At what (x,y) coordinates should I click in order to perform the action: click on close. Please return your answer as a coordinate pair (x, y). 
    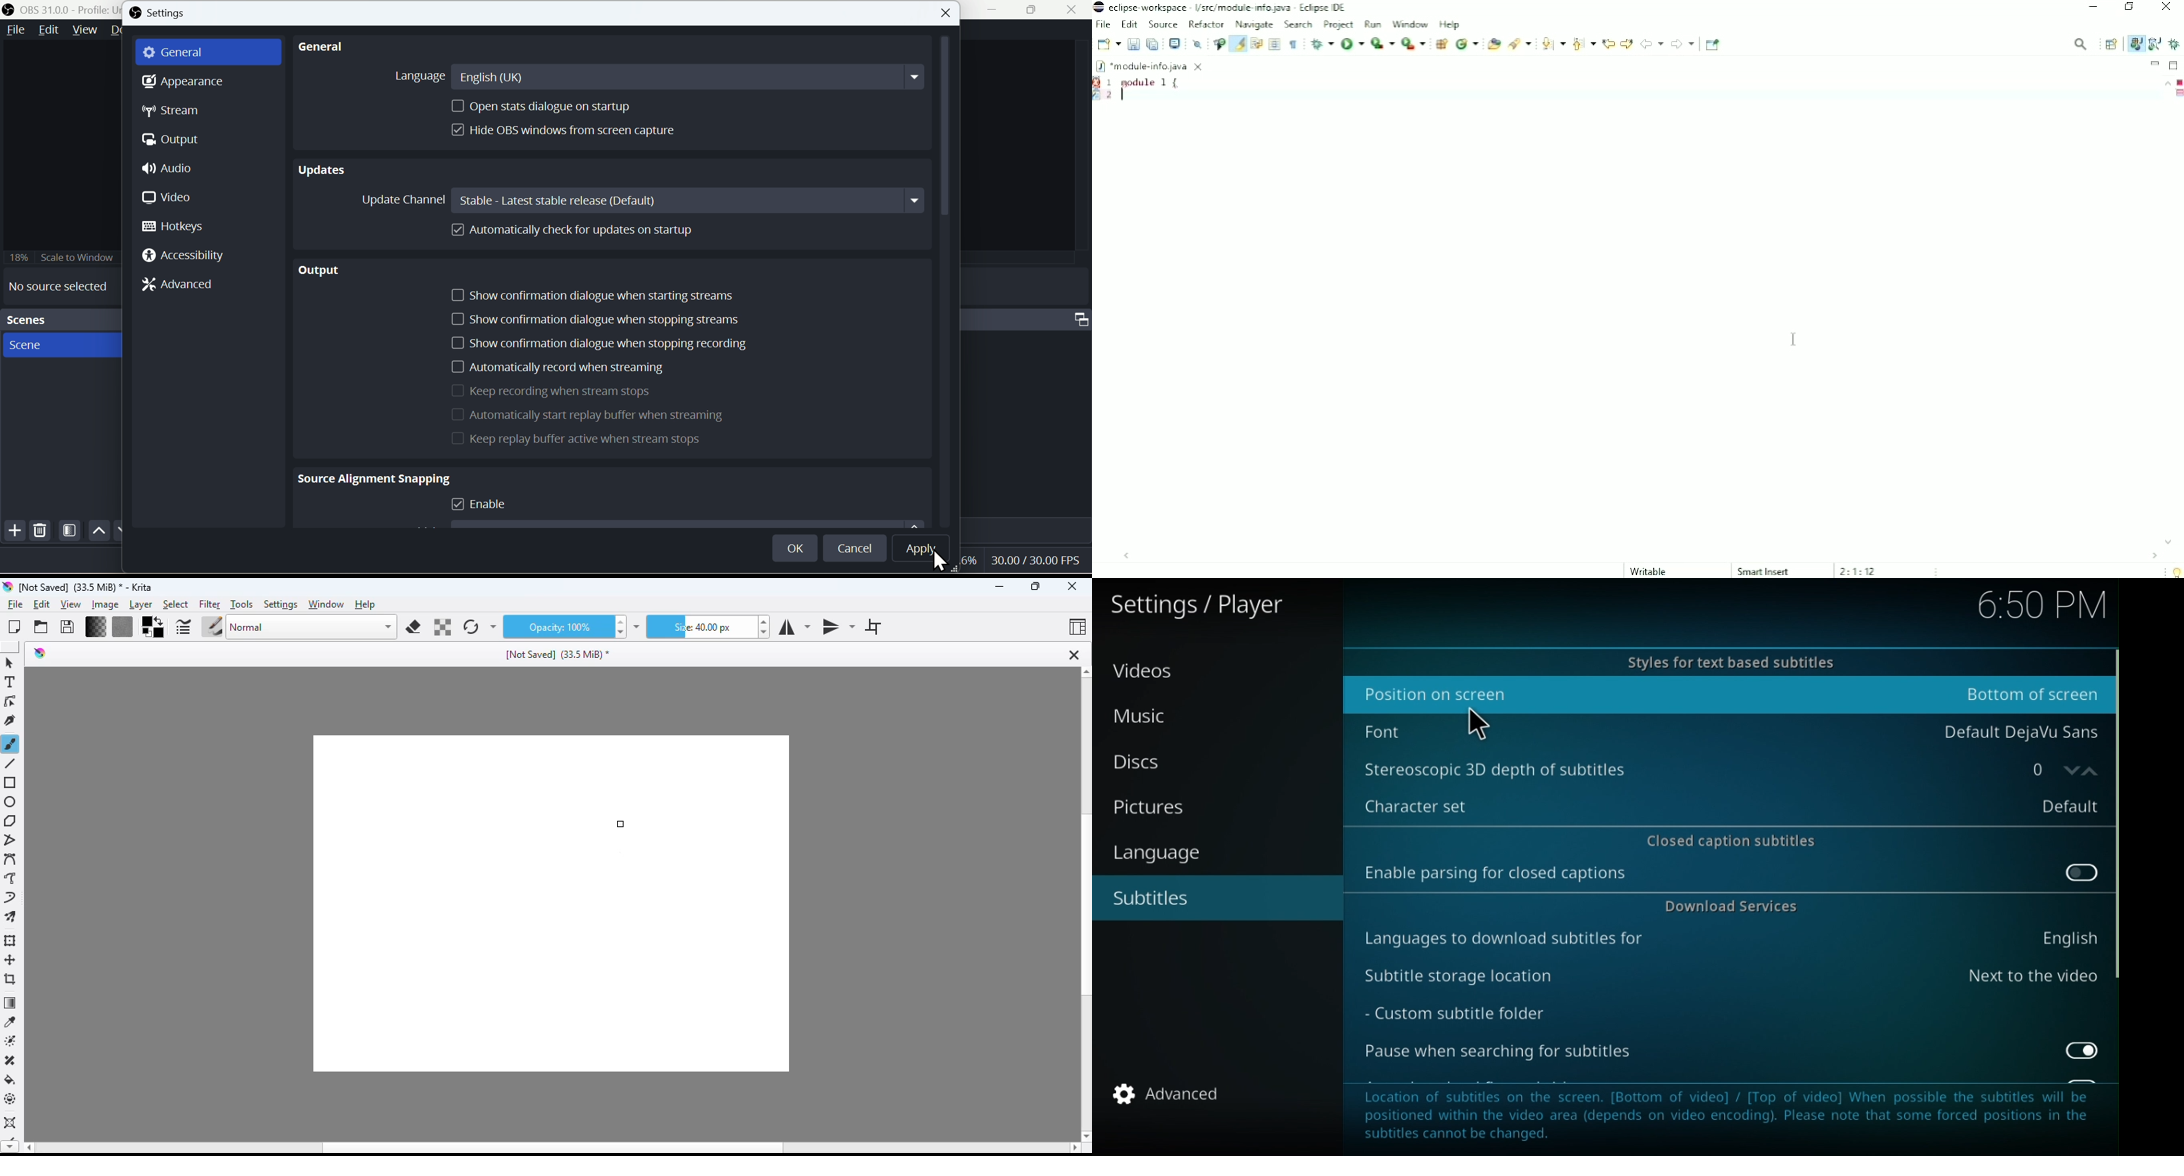
    Looking at the image, I should click on (1072, 587).